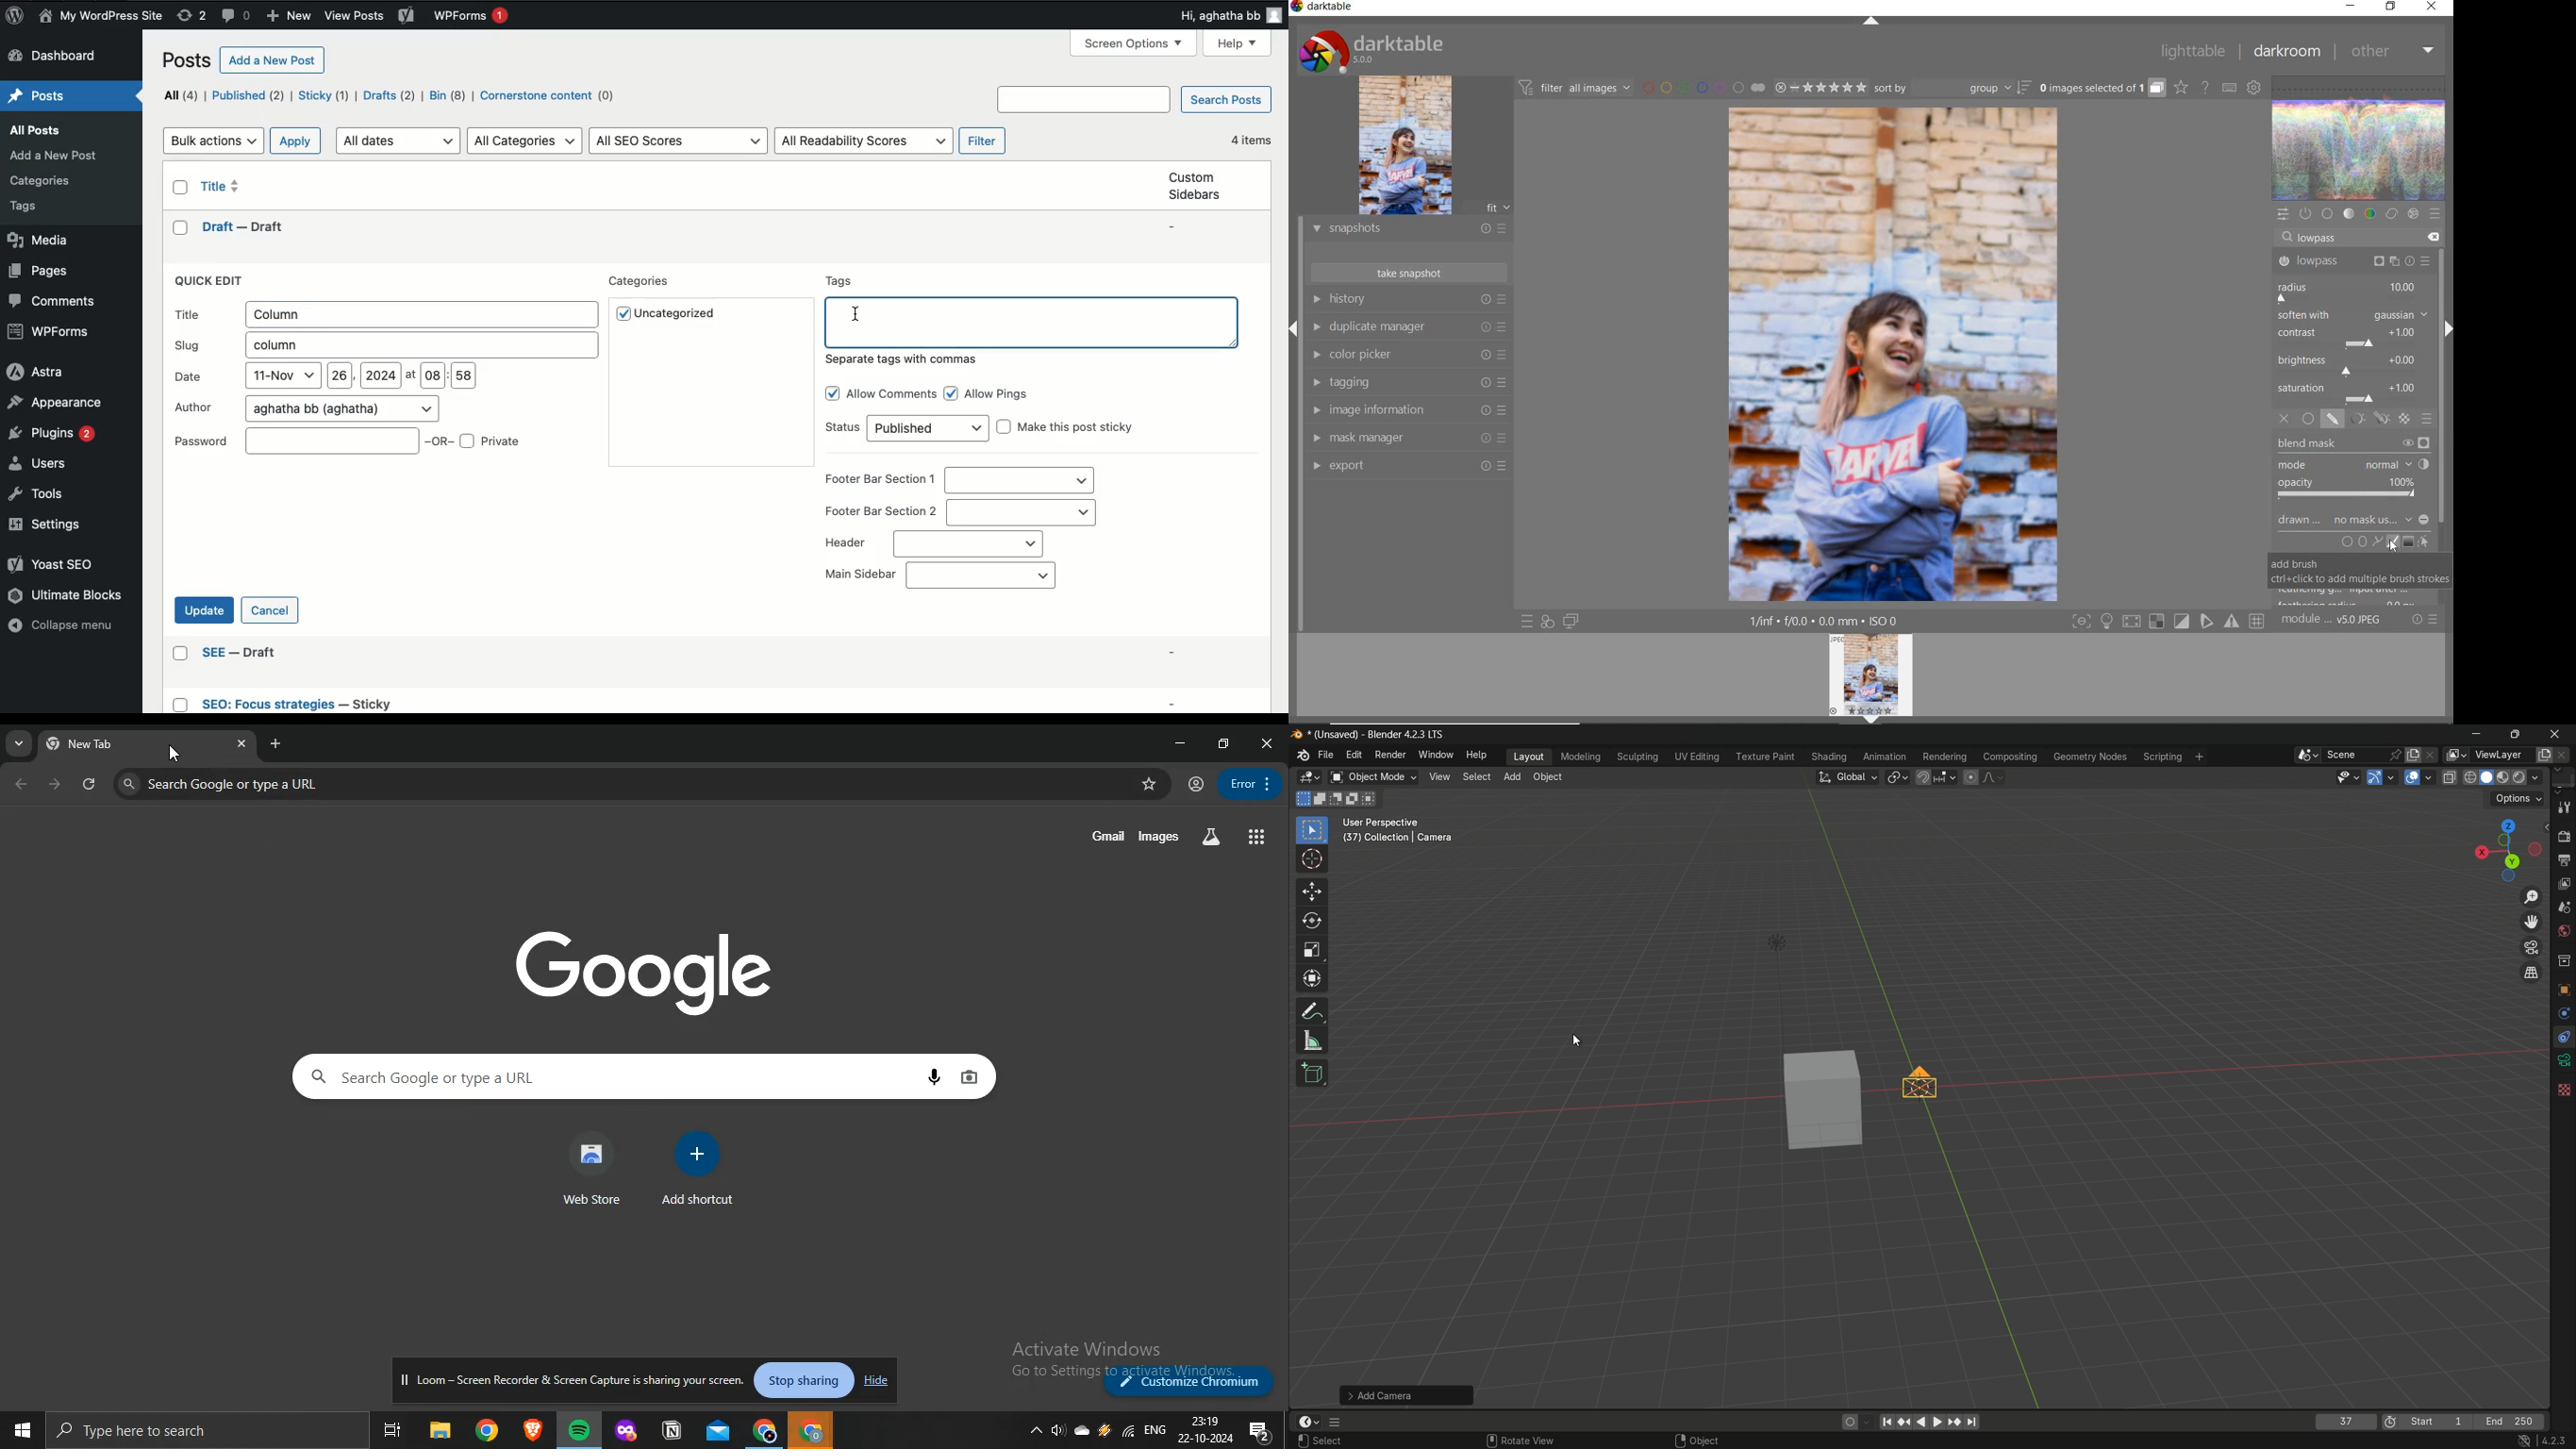  What do you see at coordinates (26, 209) in the screenshot?
I see `` at bounding box center [26, 209].